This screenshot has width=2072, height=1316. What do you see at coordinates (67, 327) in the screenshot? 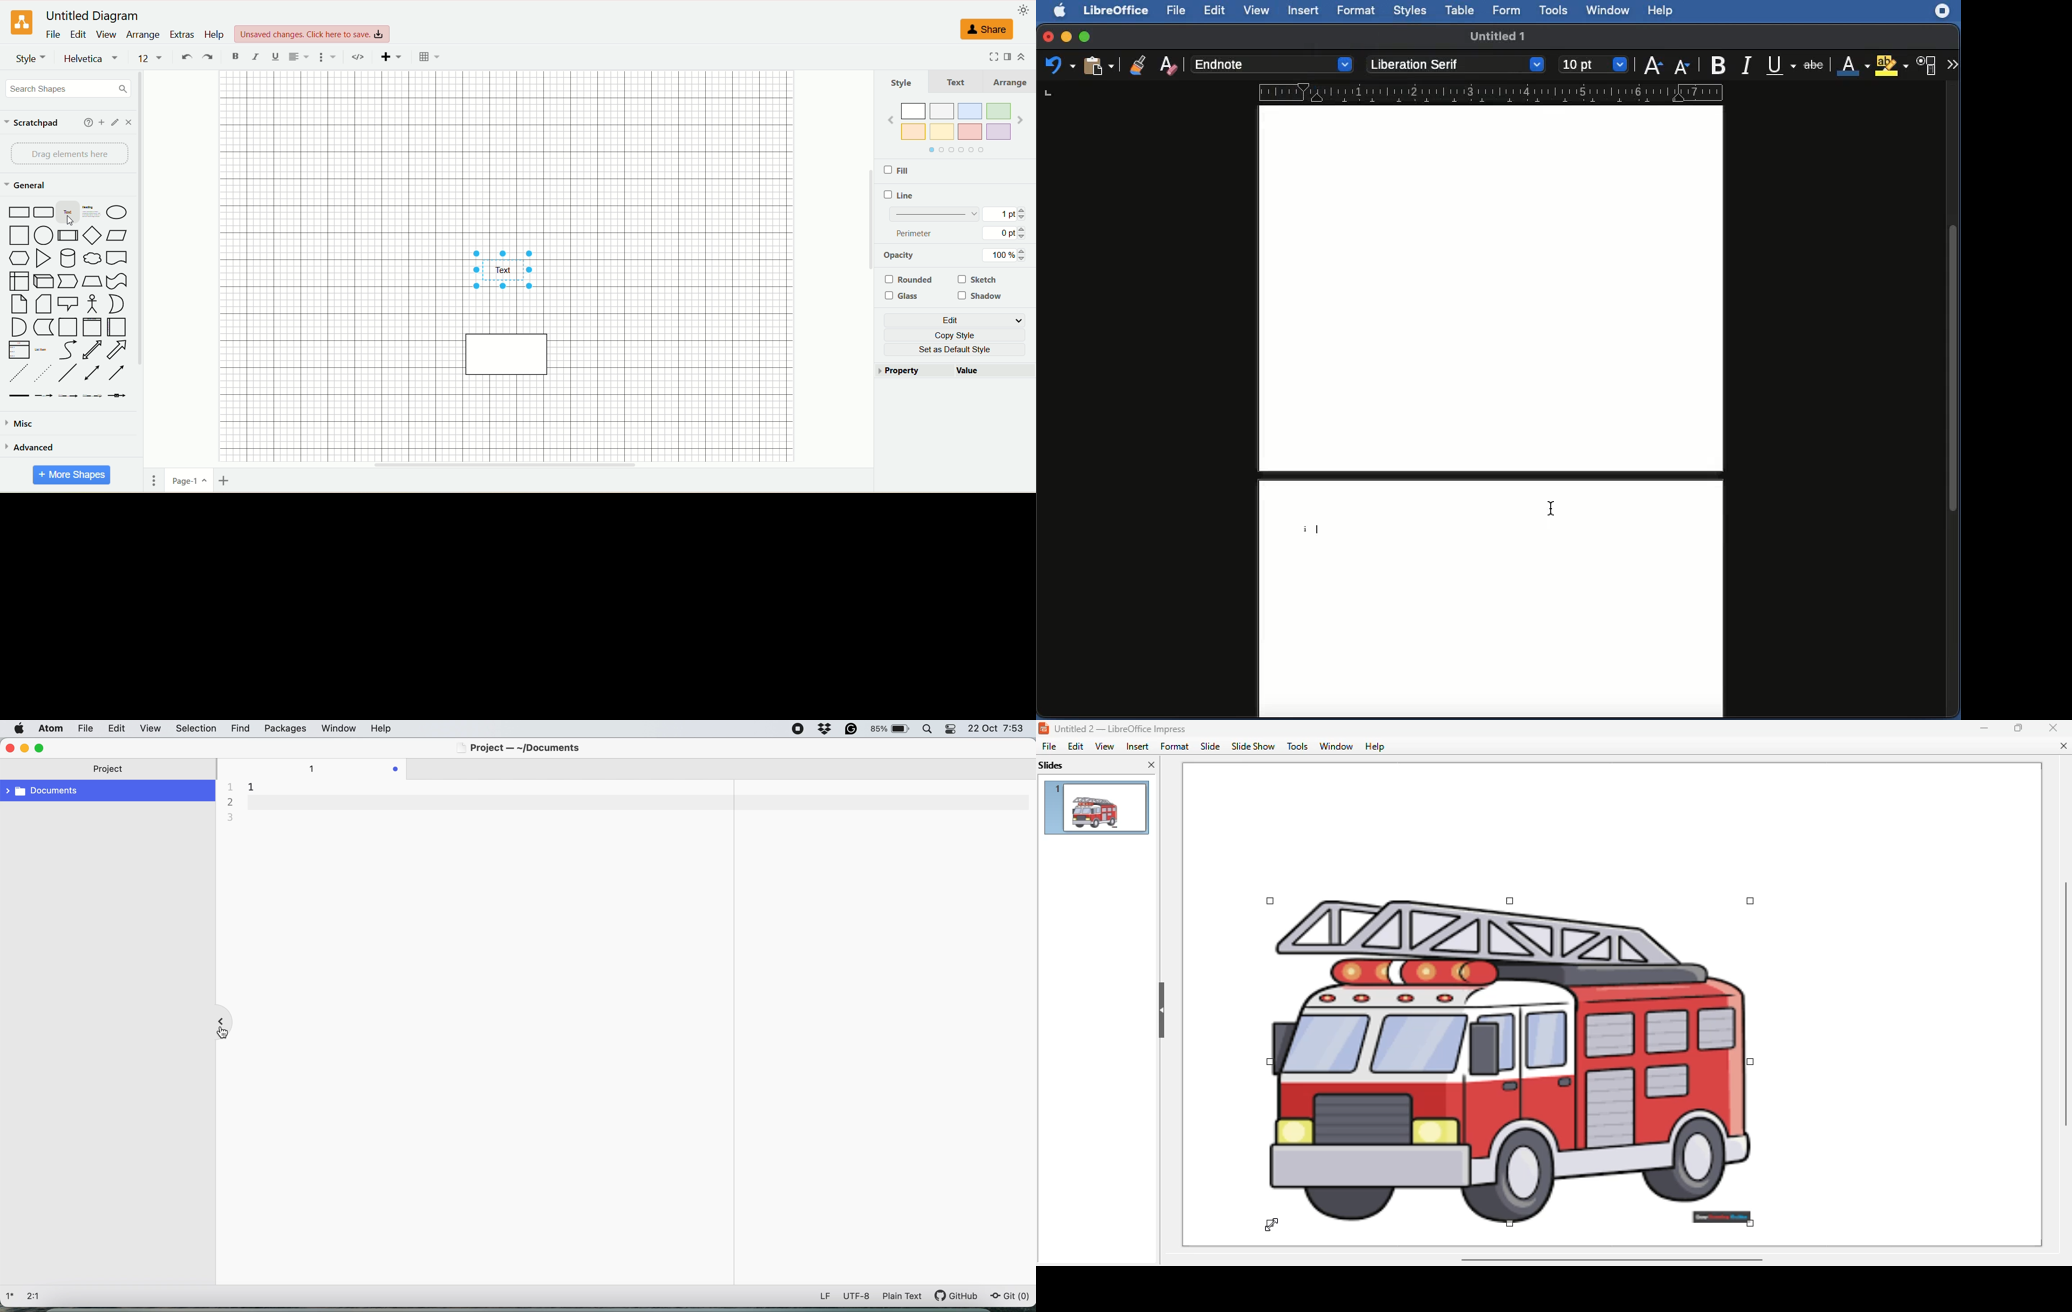
I see `container` at bounding box center [67, 327].